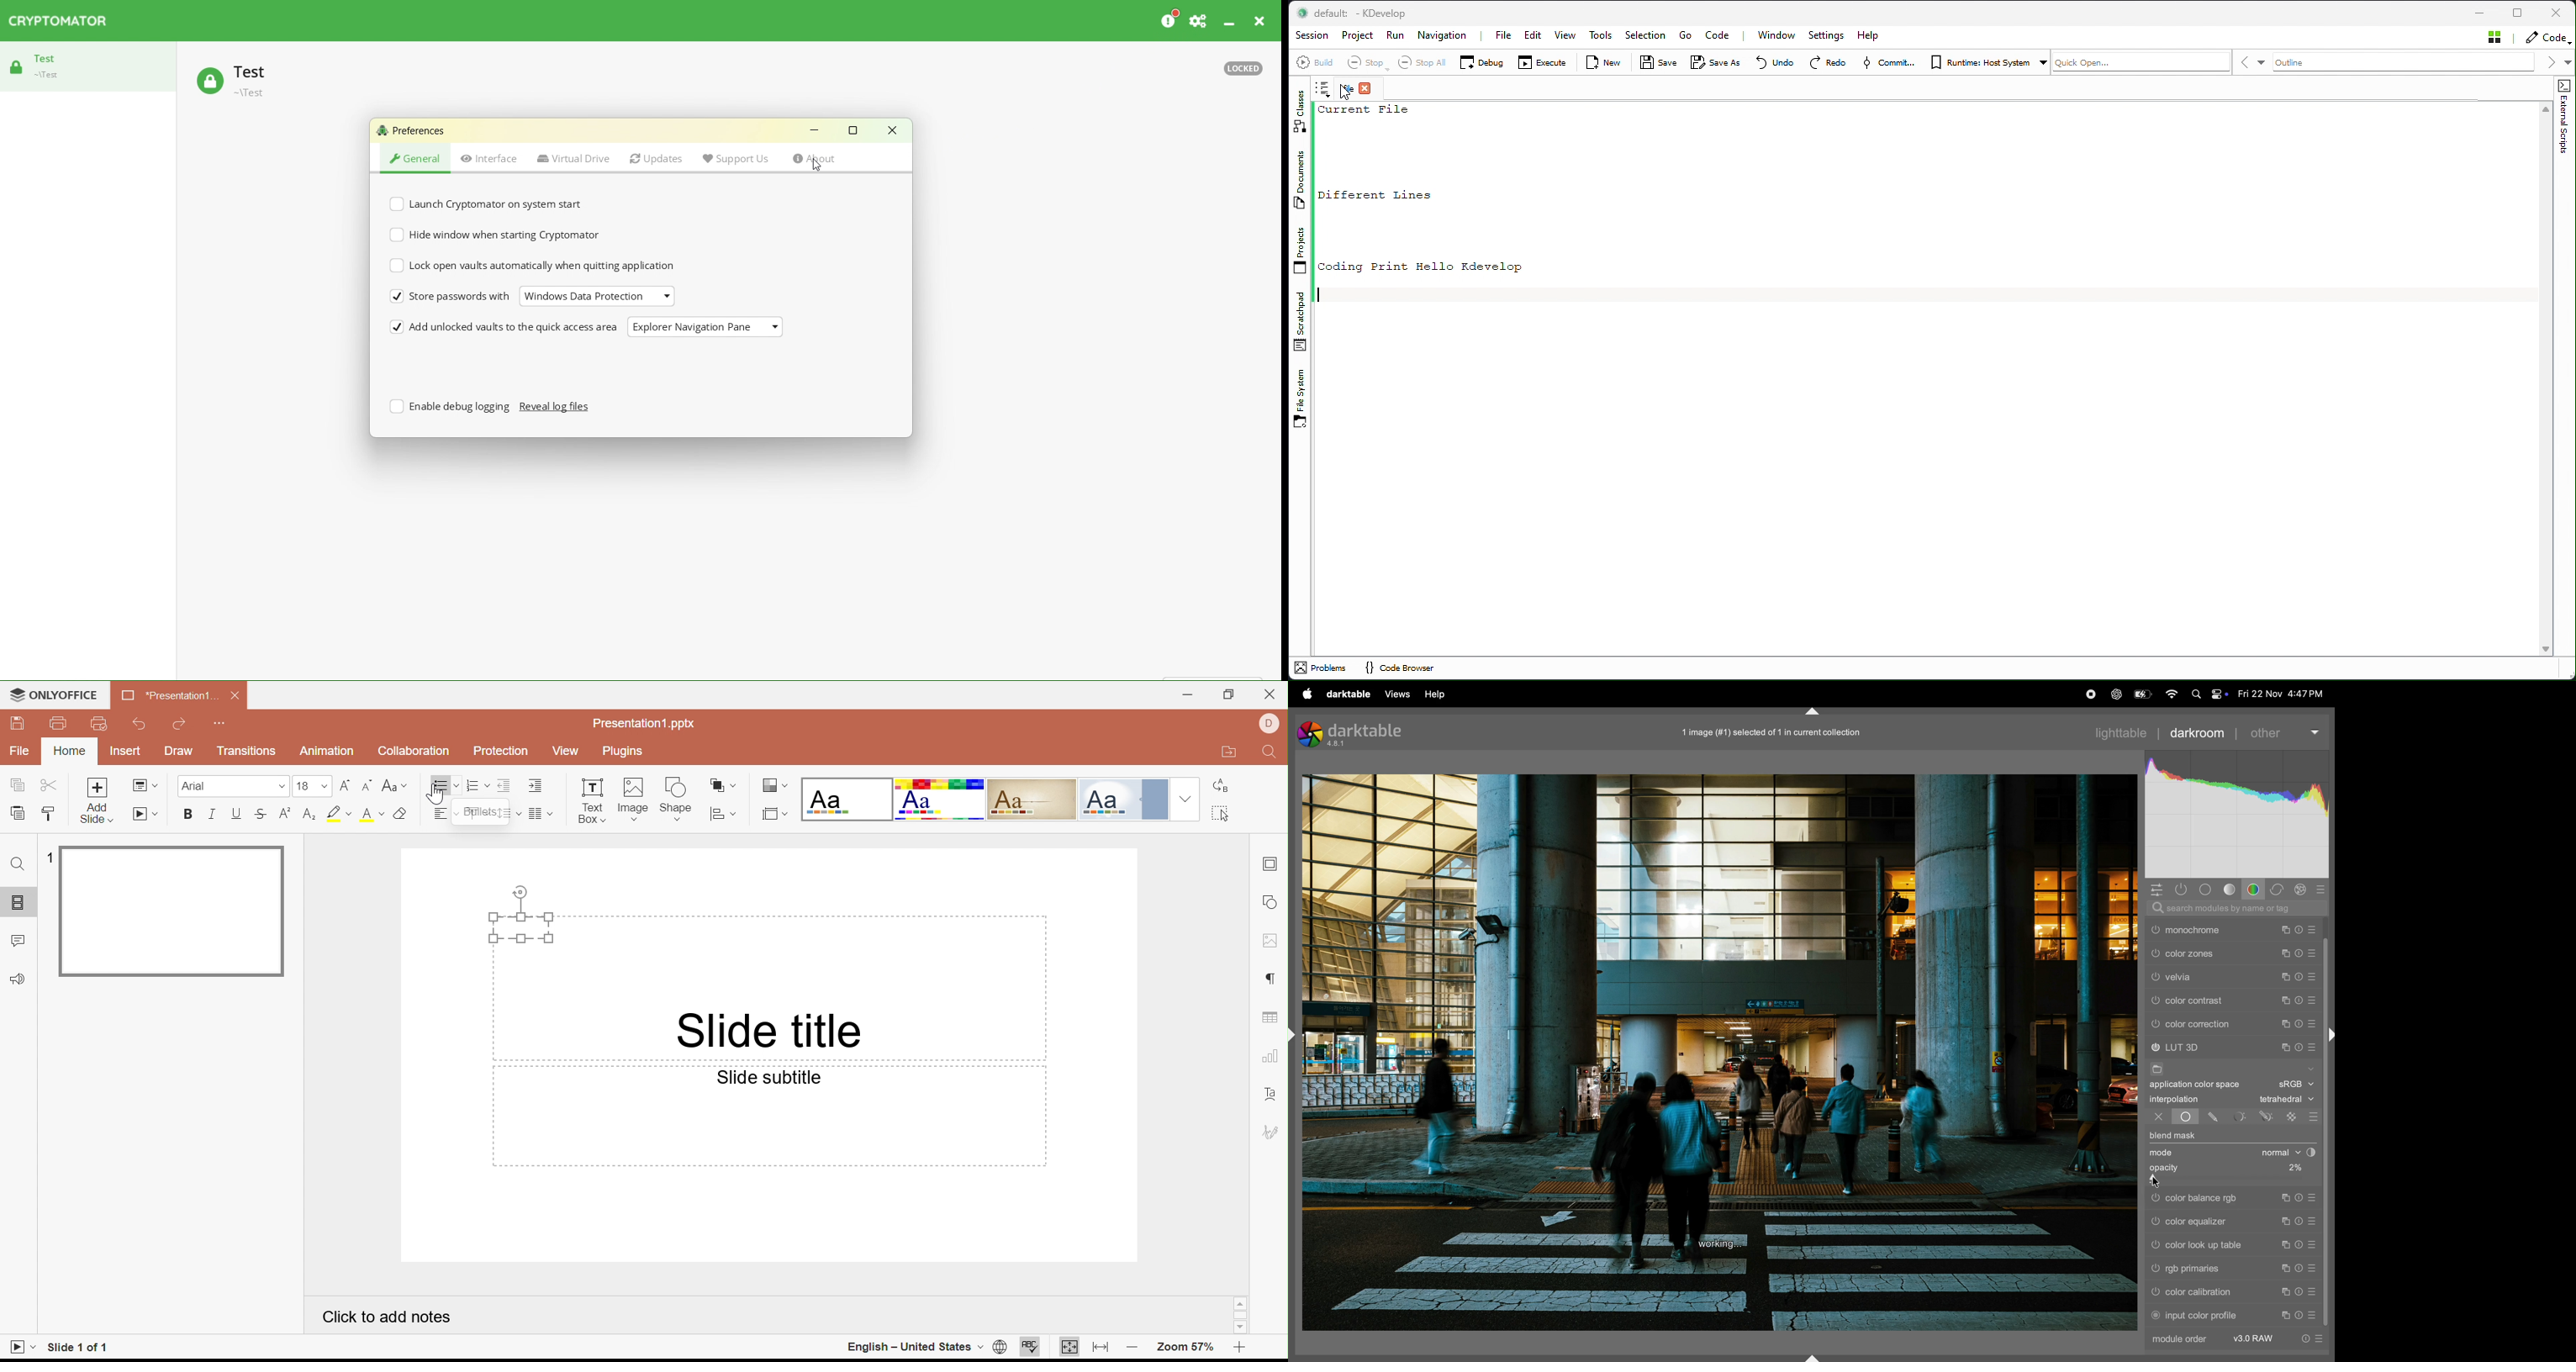 The height and width of the screenshot is (1372, 2576). What do you see at coordinates (19, 942) in the screenshot?
I see `Comments` at bounding box center [19, 942].